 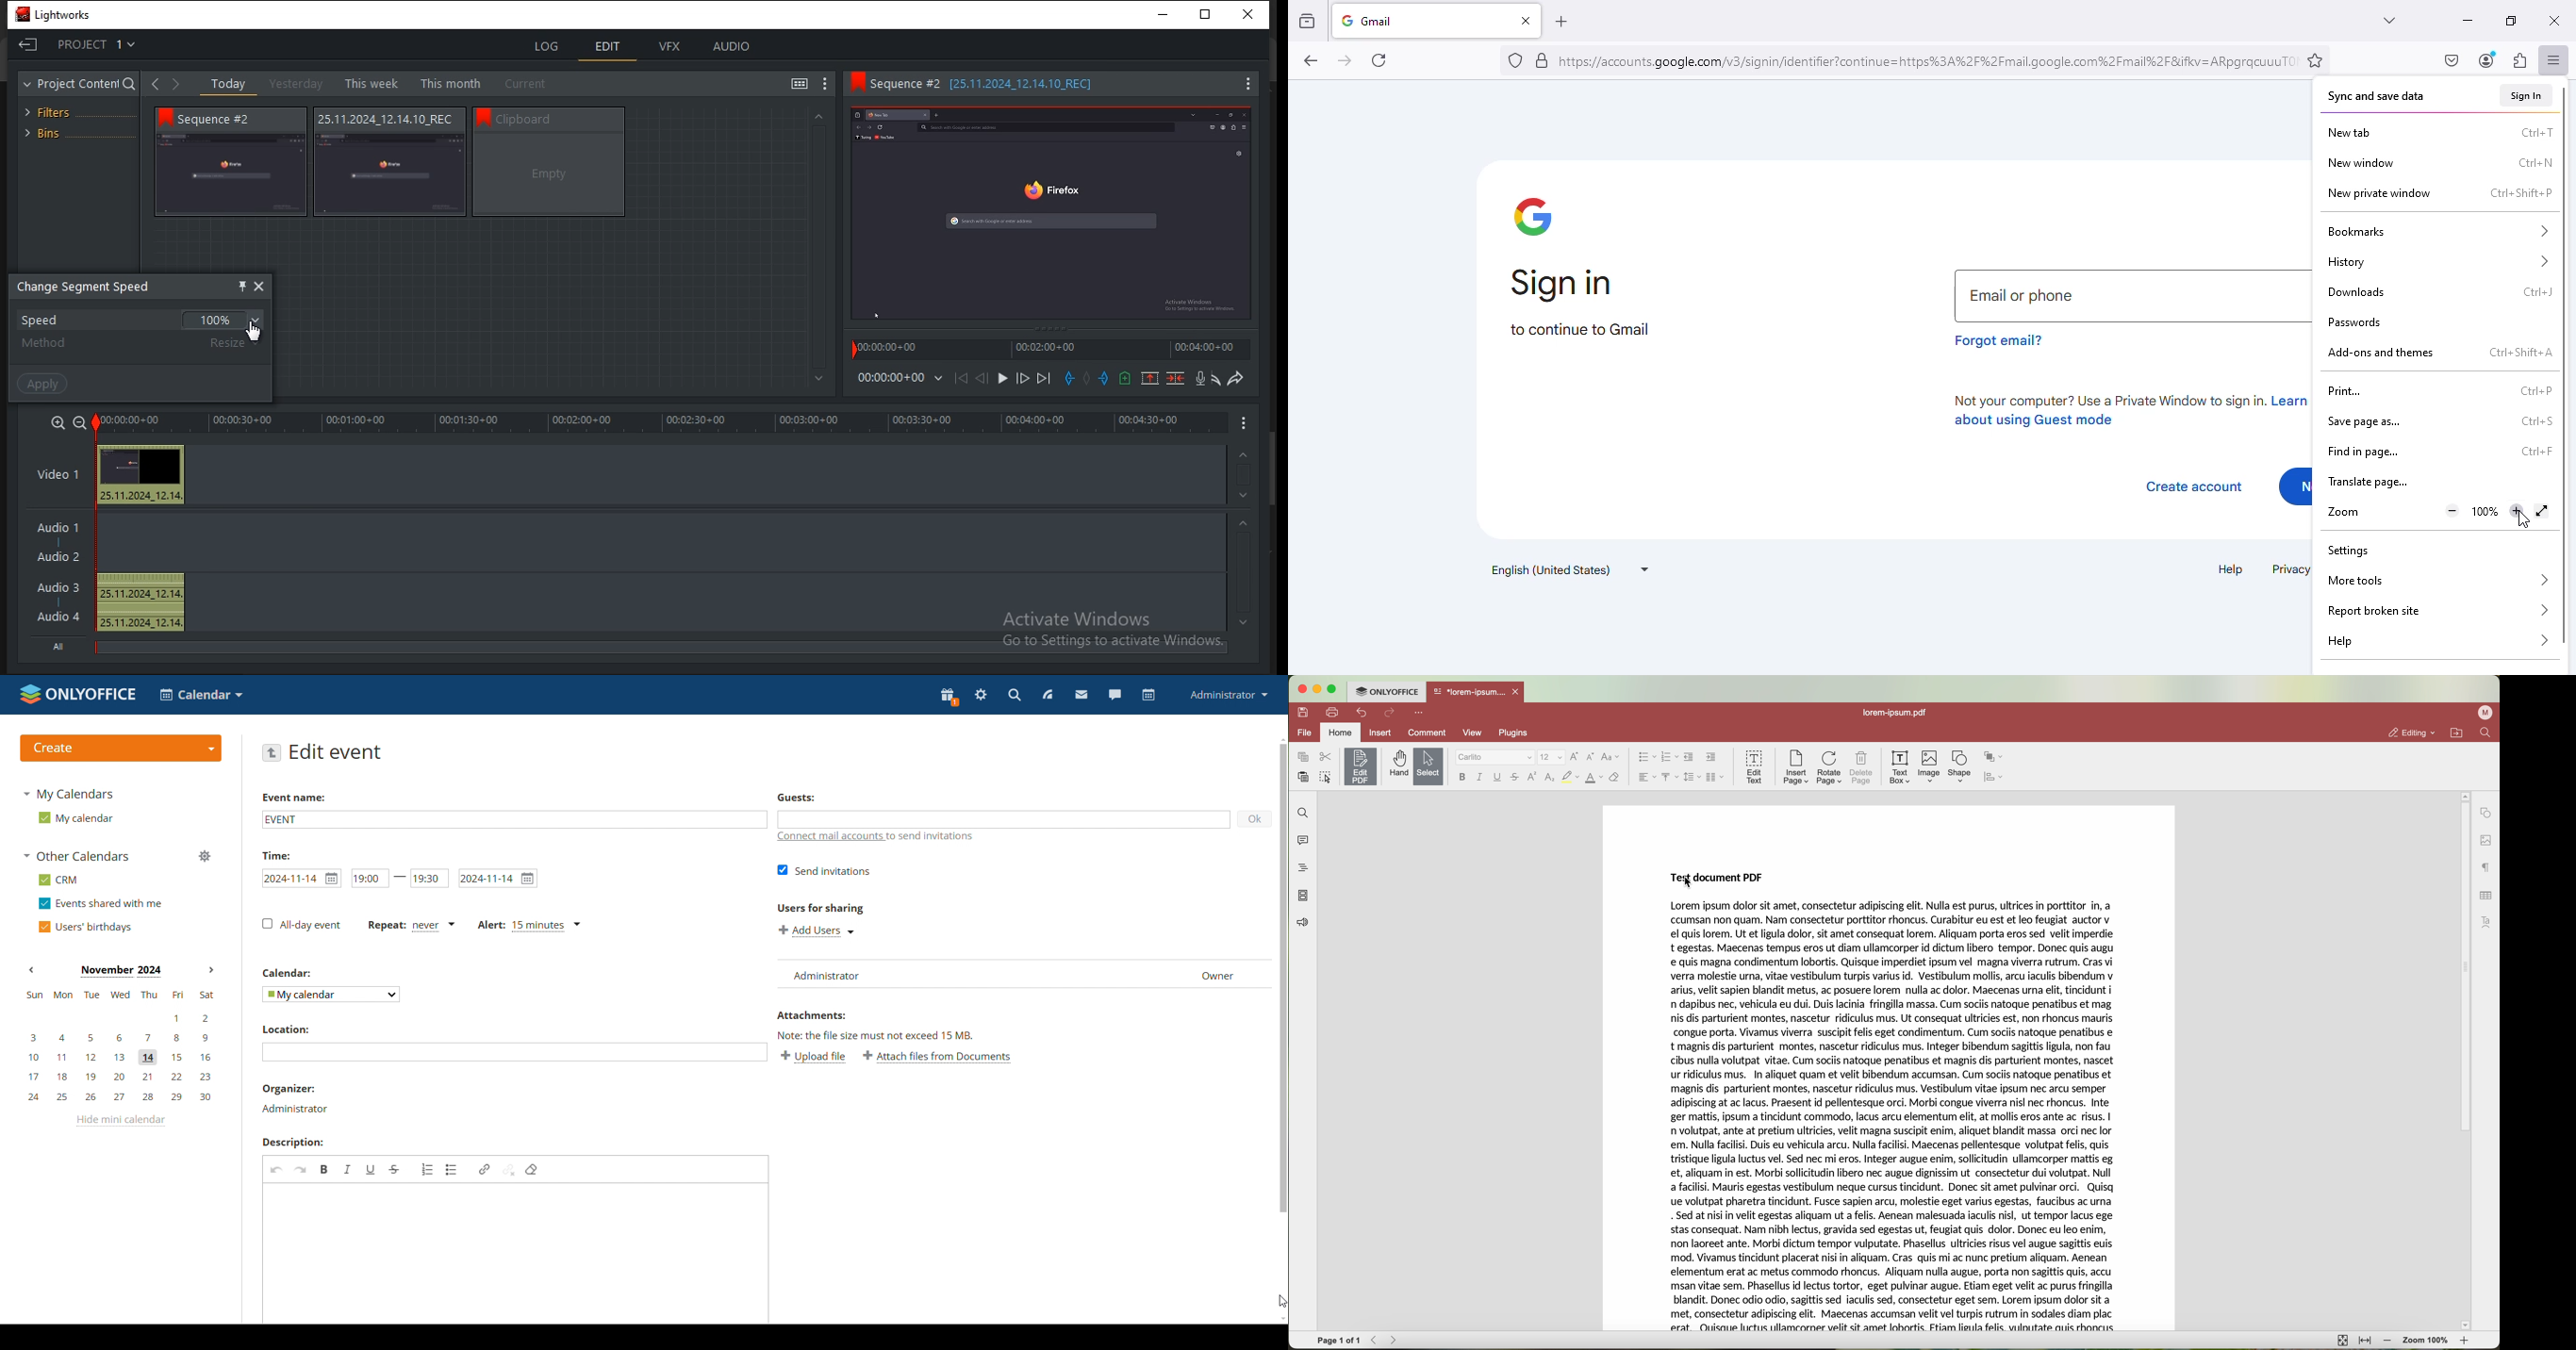 I want to click on copy, so click(x=1303, y=757).